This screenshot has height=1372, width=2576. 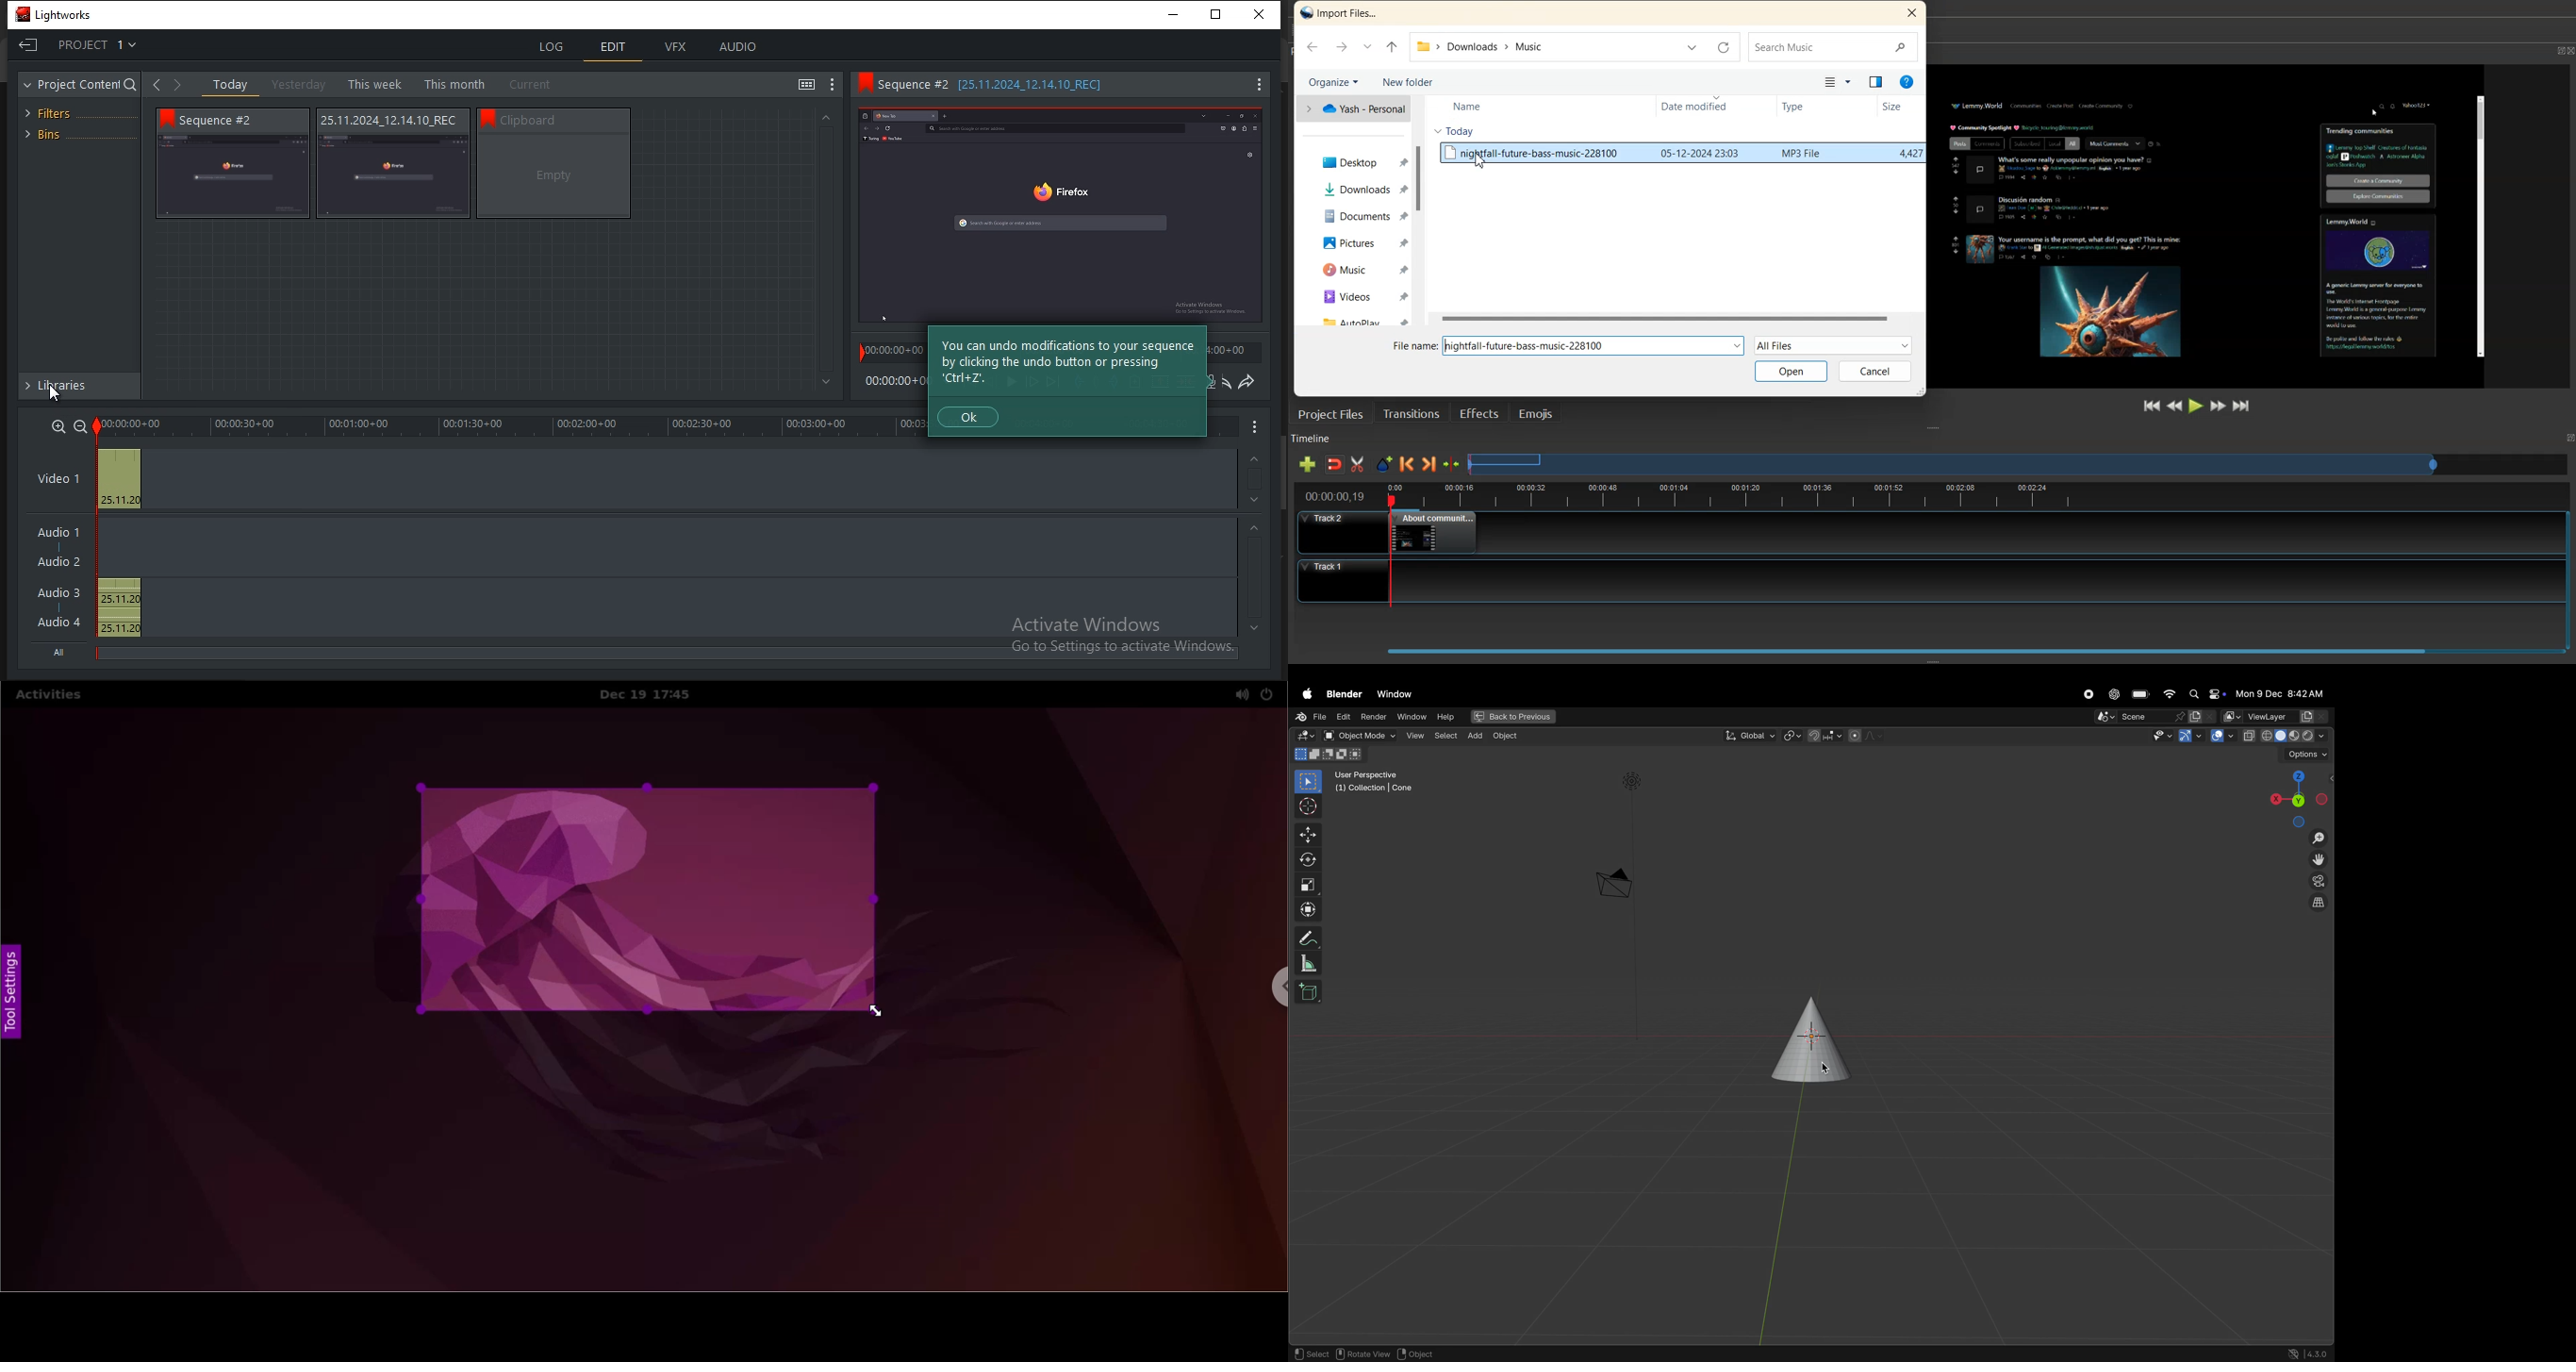 I want to click on this week, so click(x=373, y=83).